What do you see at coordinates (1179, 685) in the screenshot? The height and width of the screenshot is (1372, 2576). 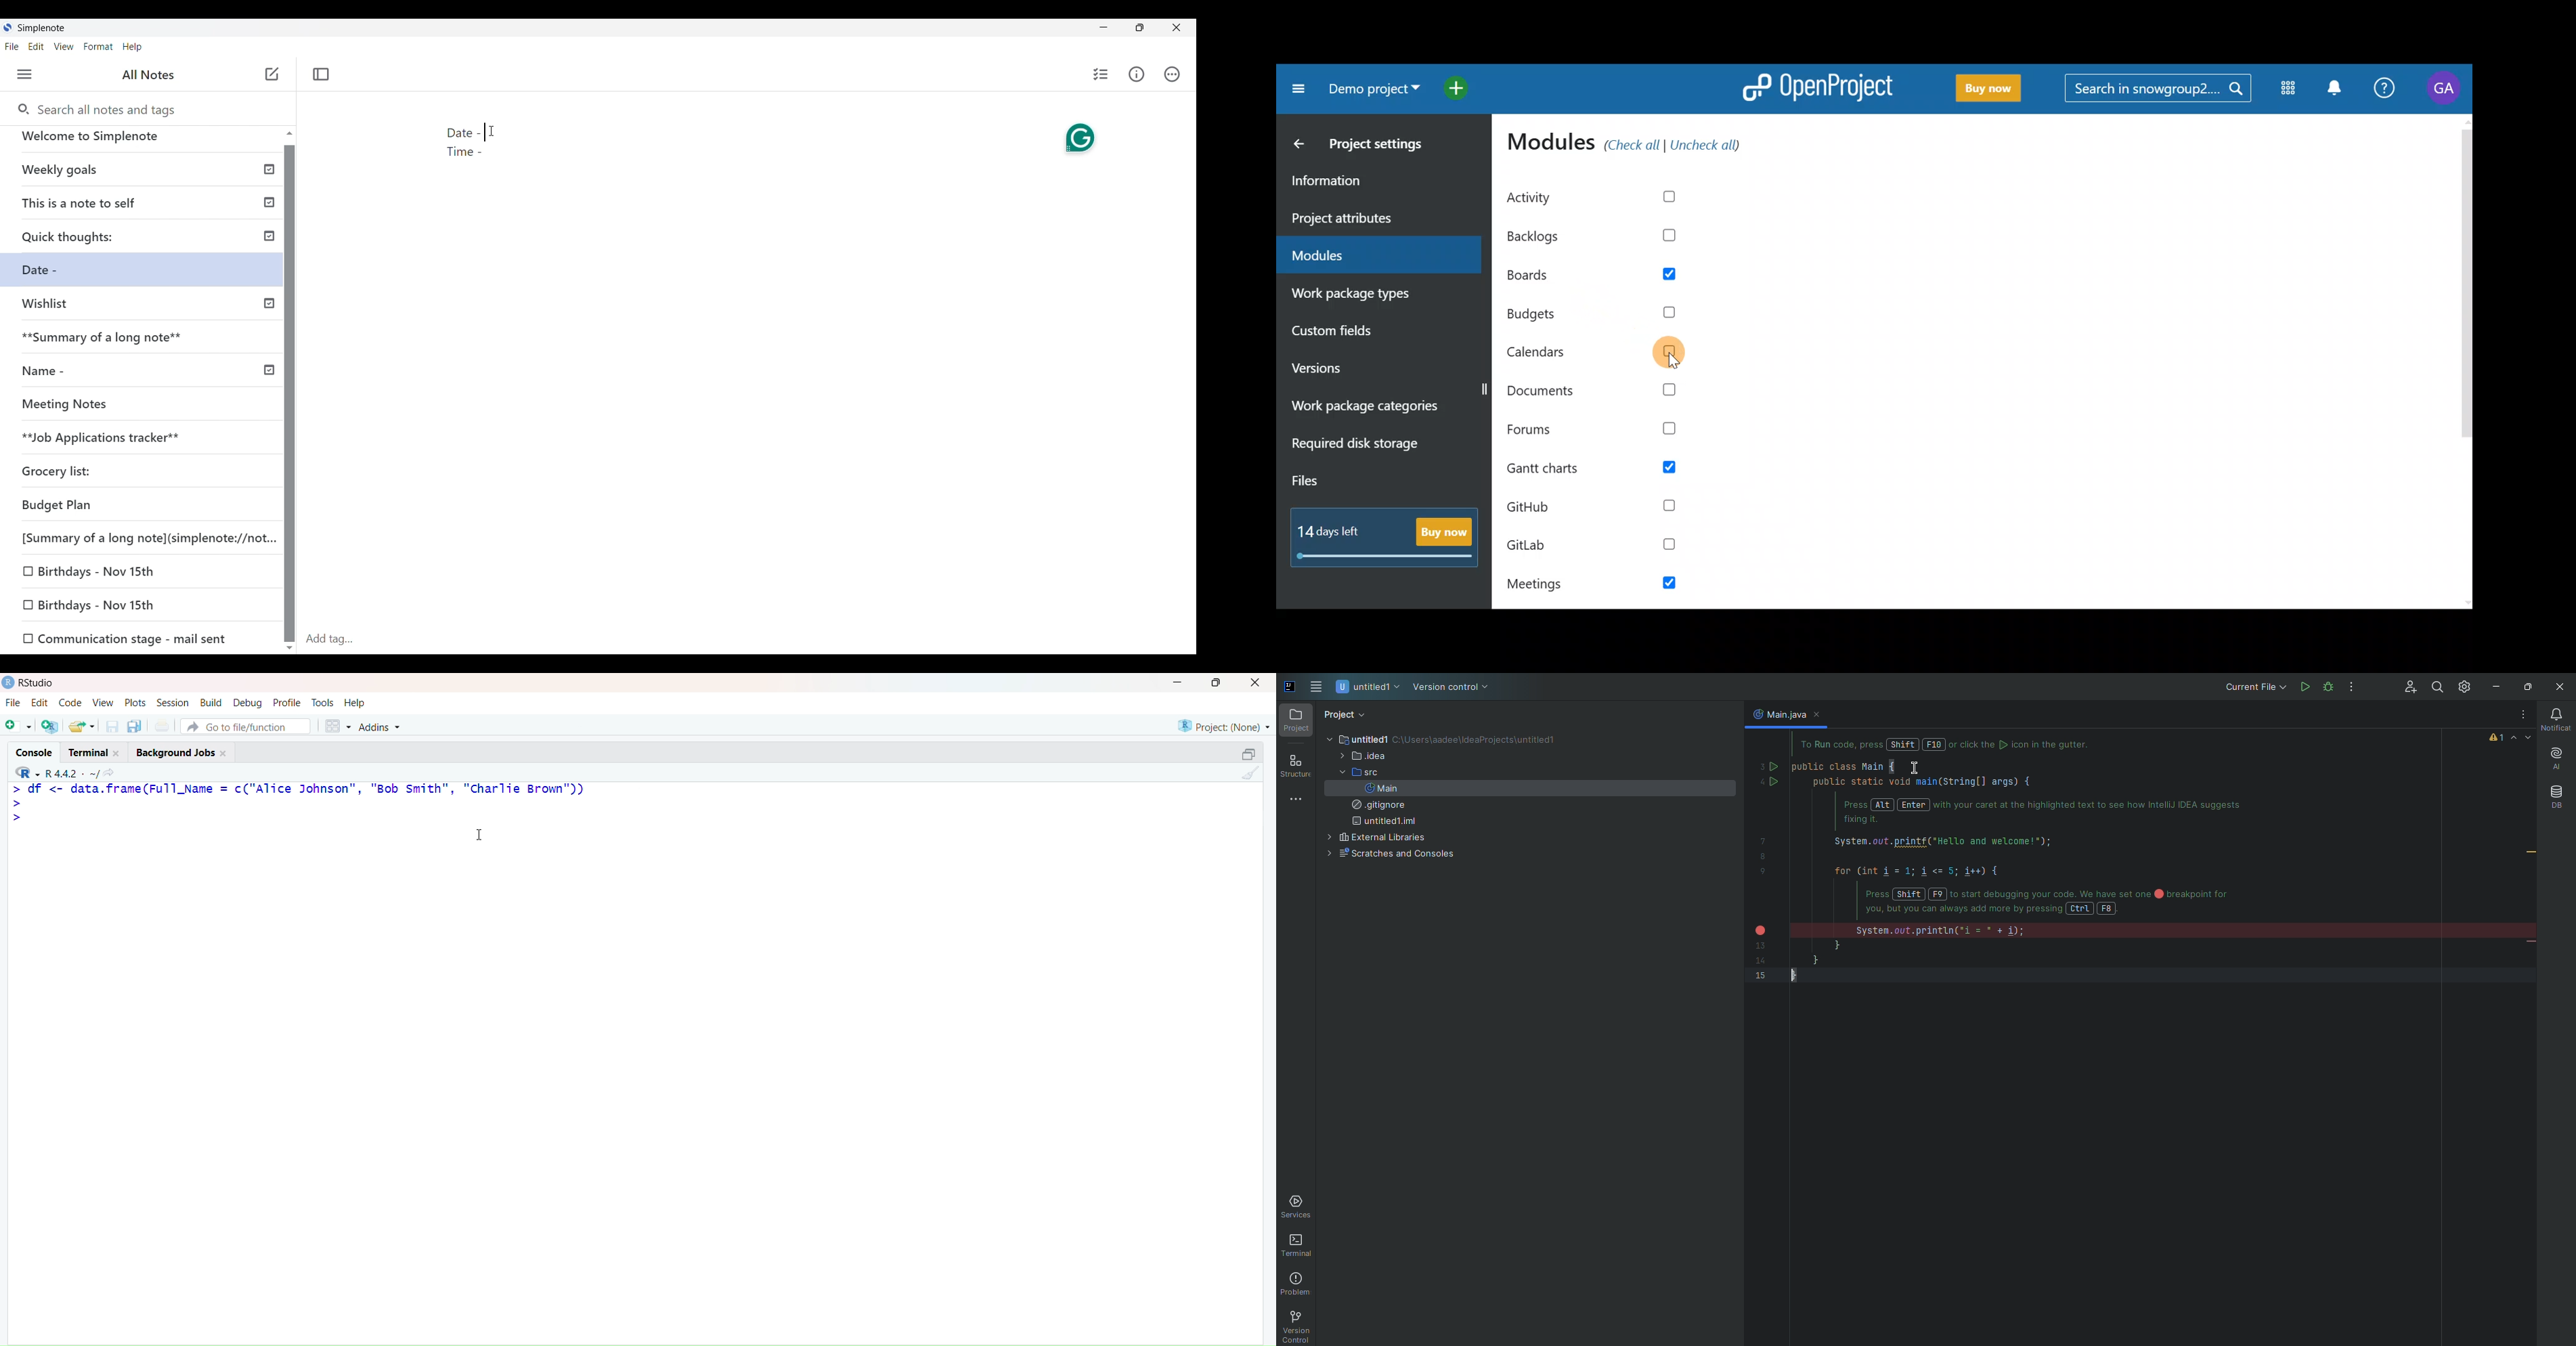 I see `Minimize` at bounding box center [1179, 685].